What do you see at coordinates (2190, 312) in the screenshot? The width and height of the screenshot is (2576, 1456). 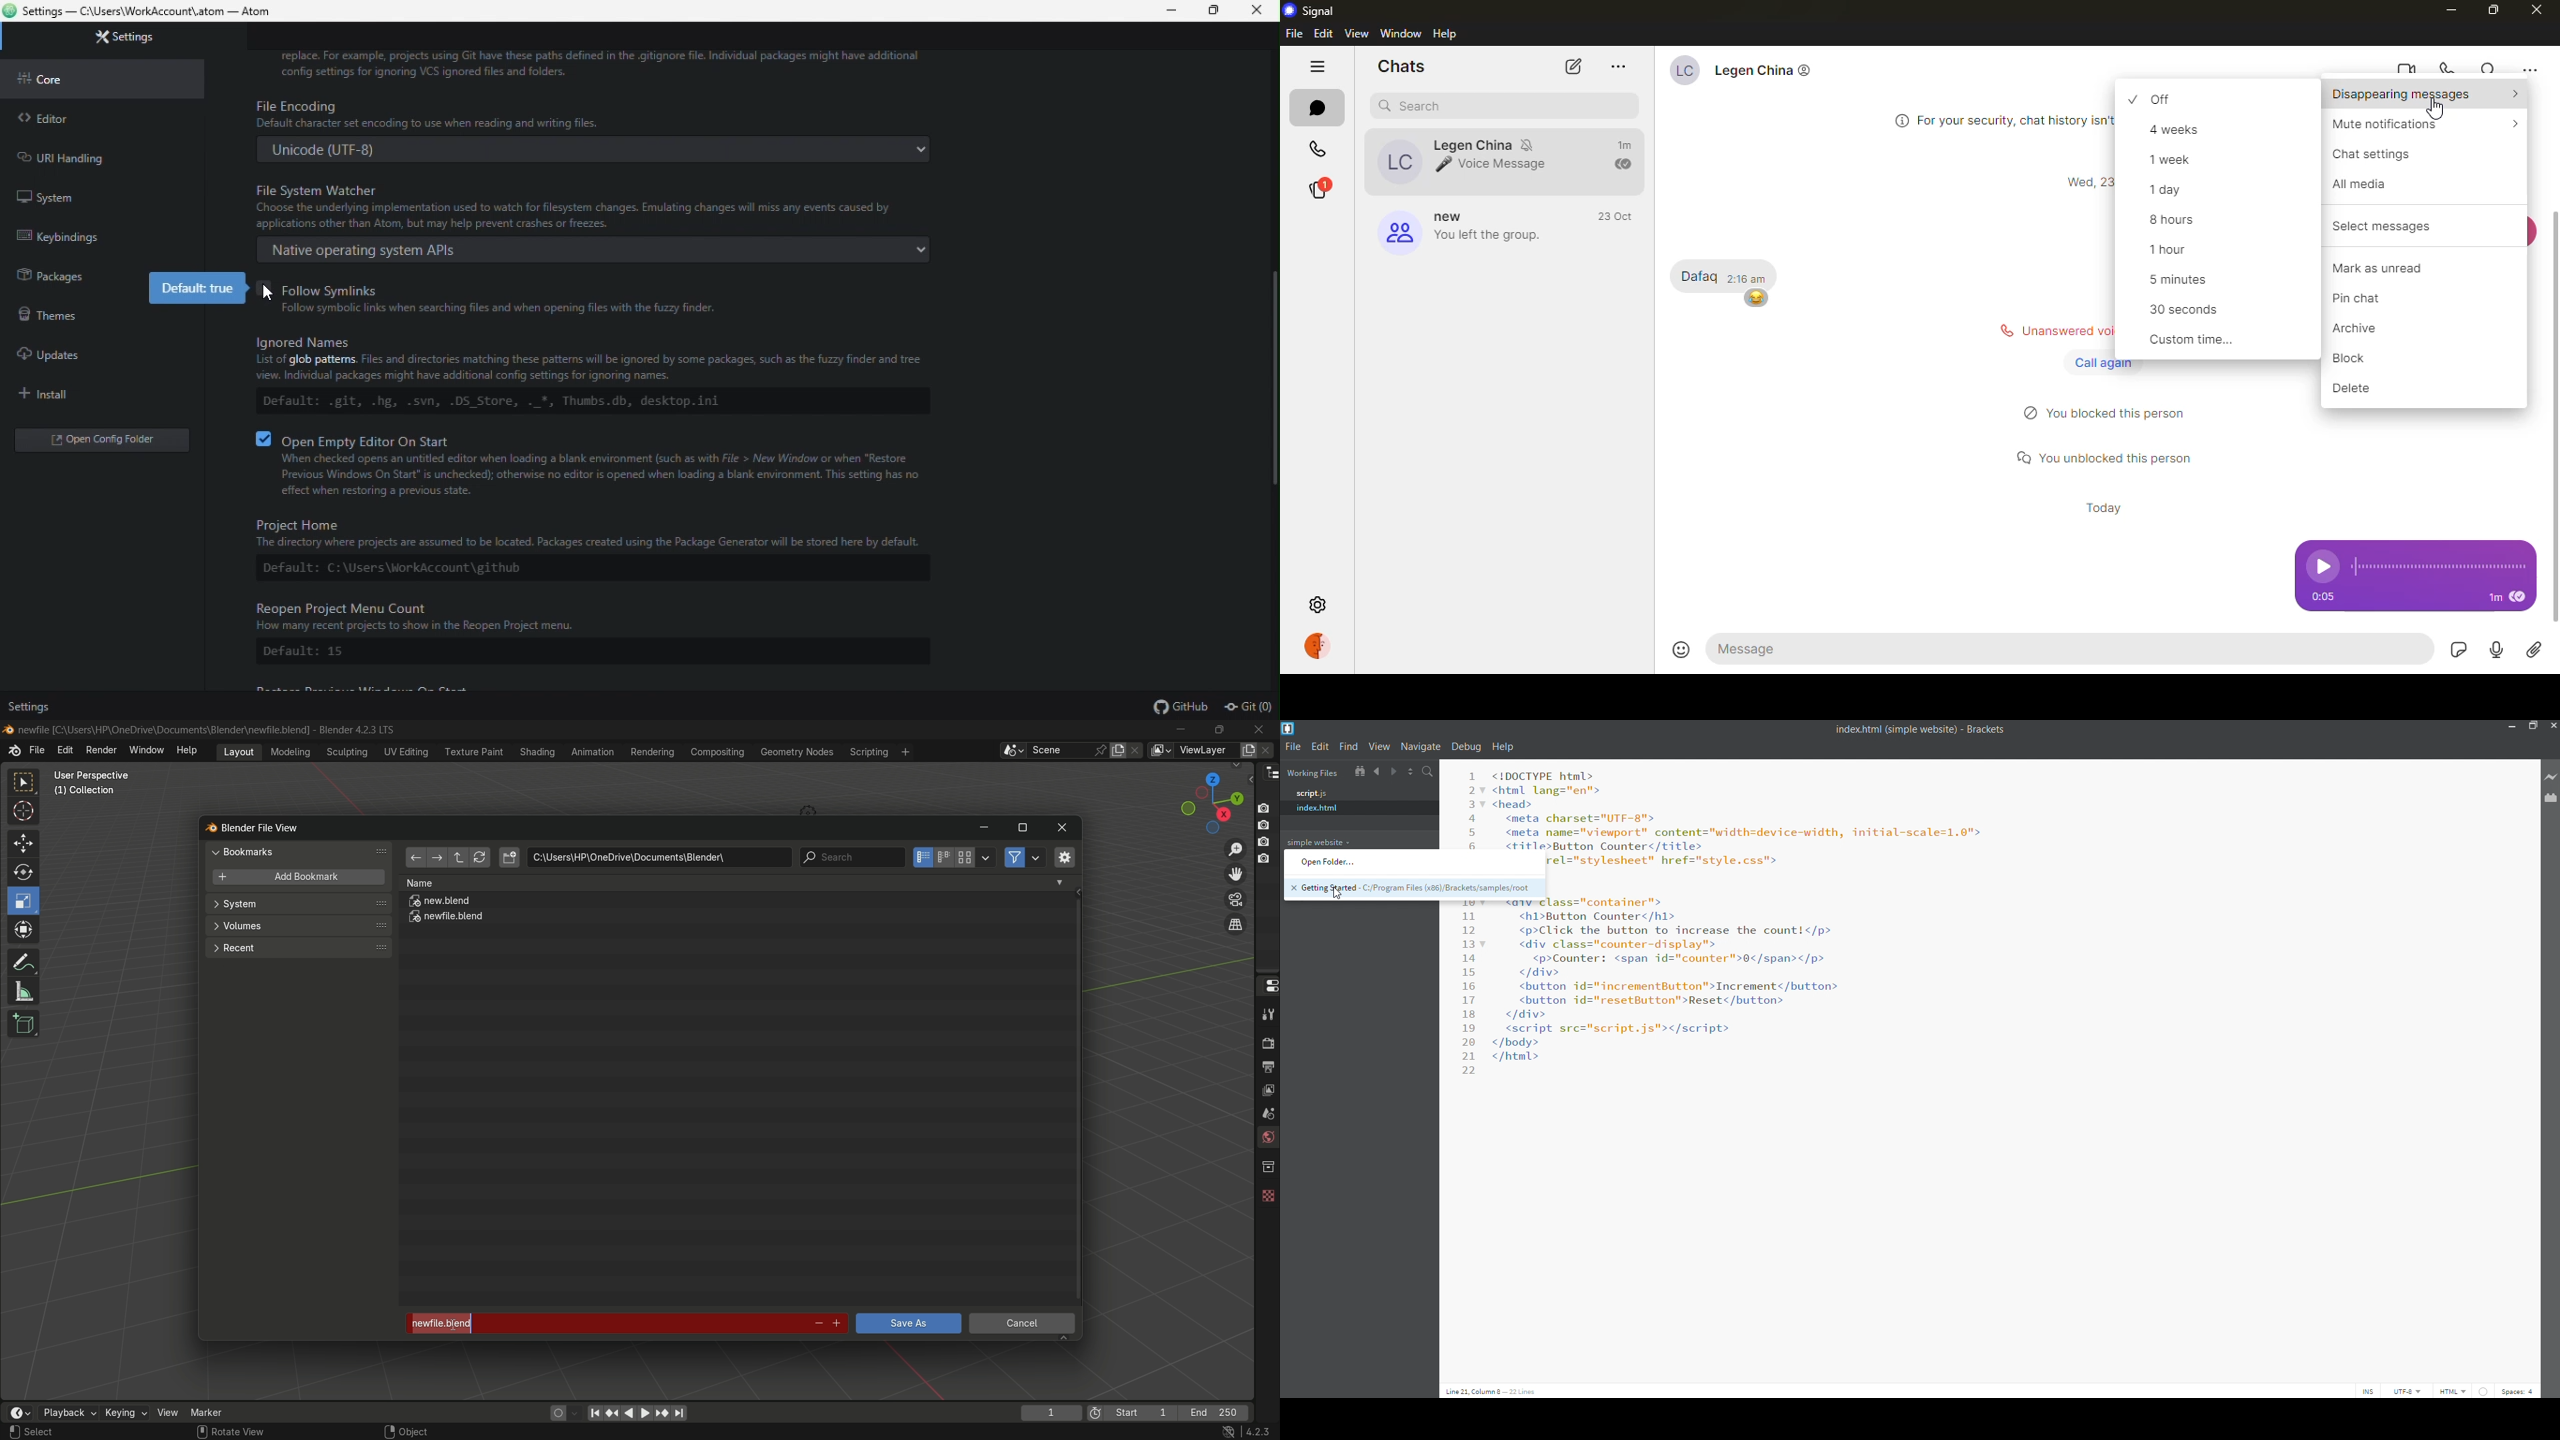 I see `30 sec` at bounding box center [2190, 312].